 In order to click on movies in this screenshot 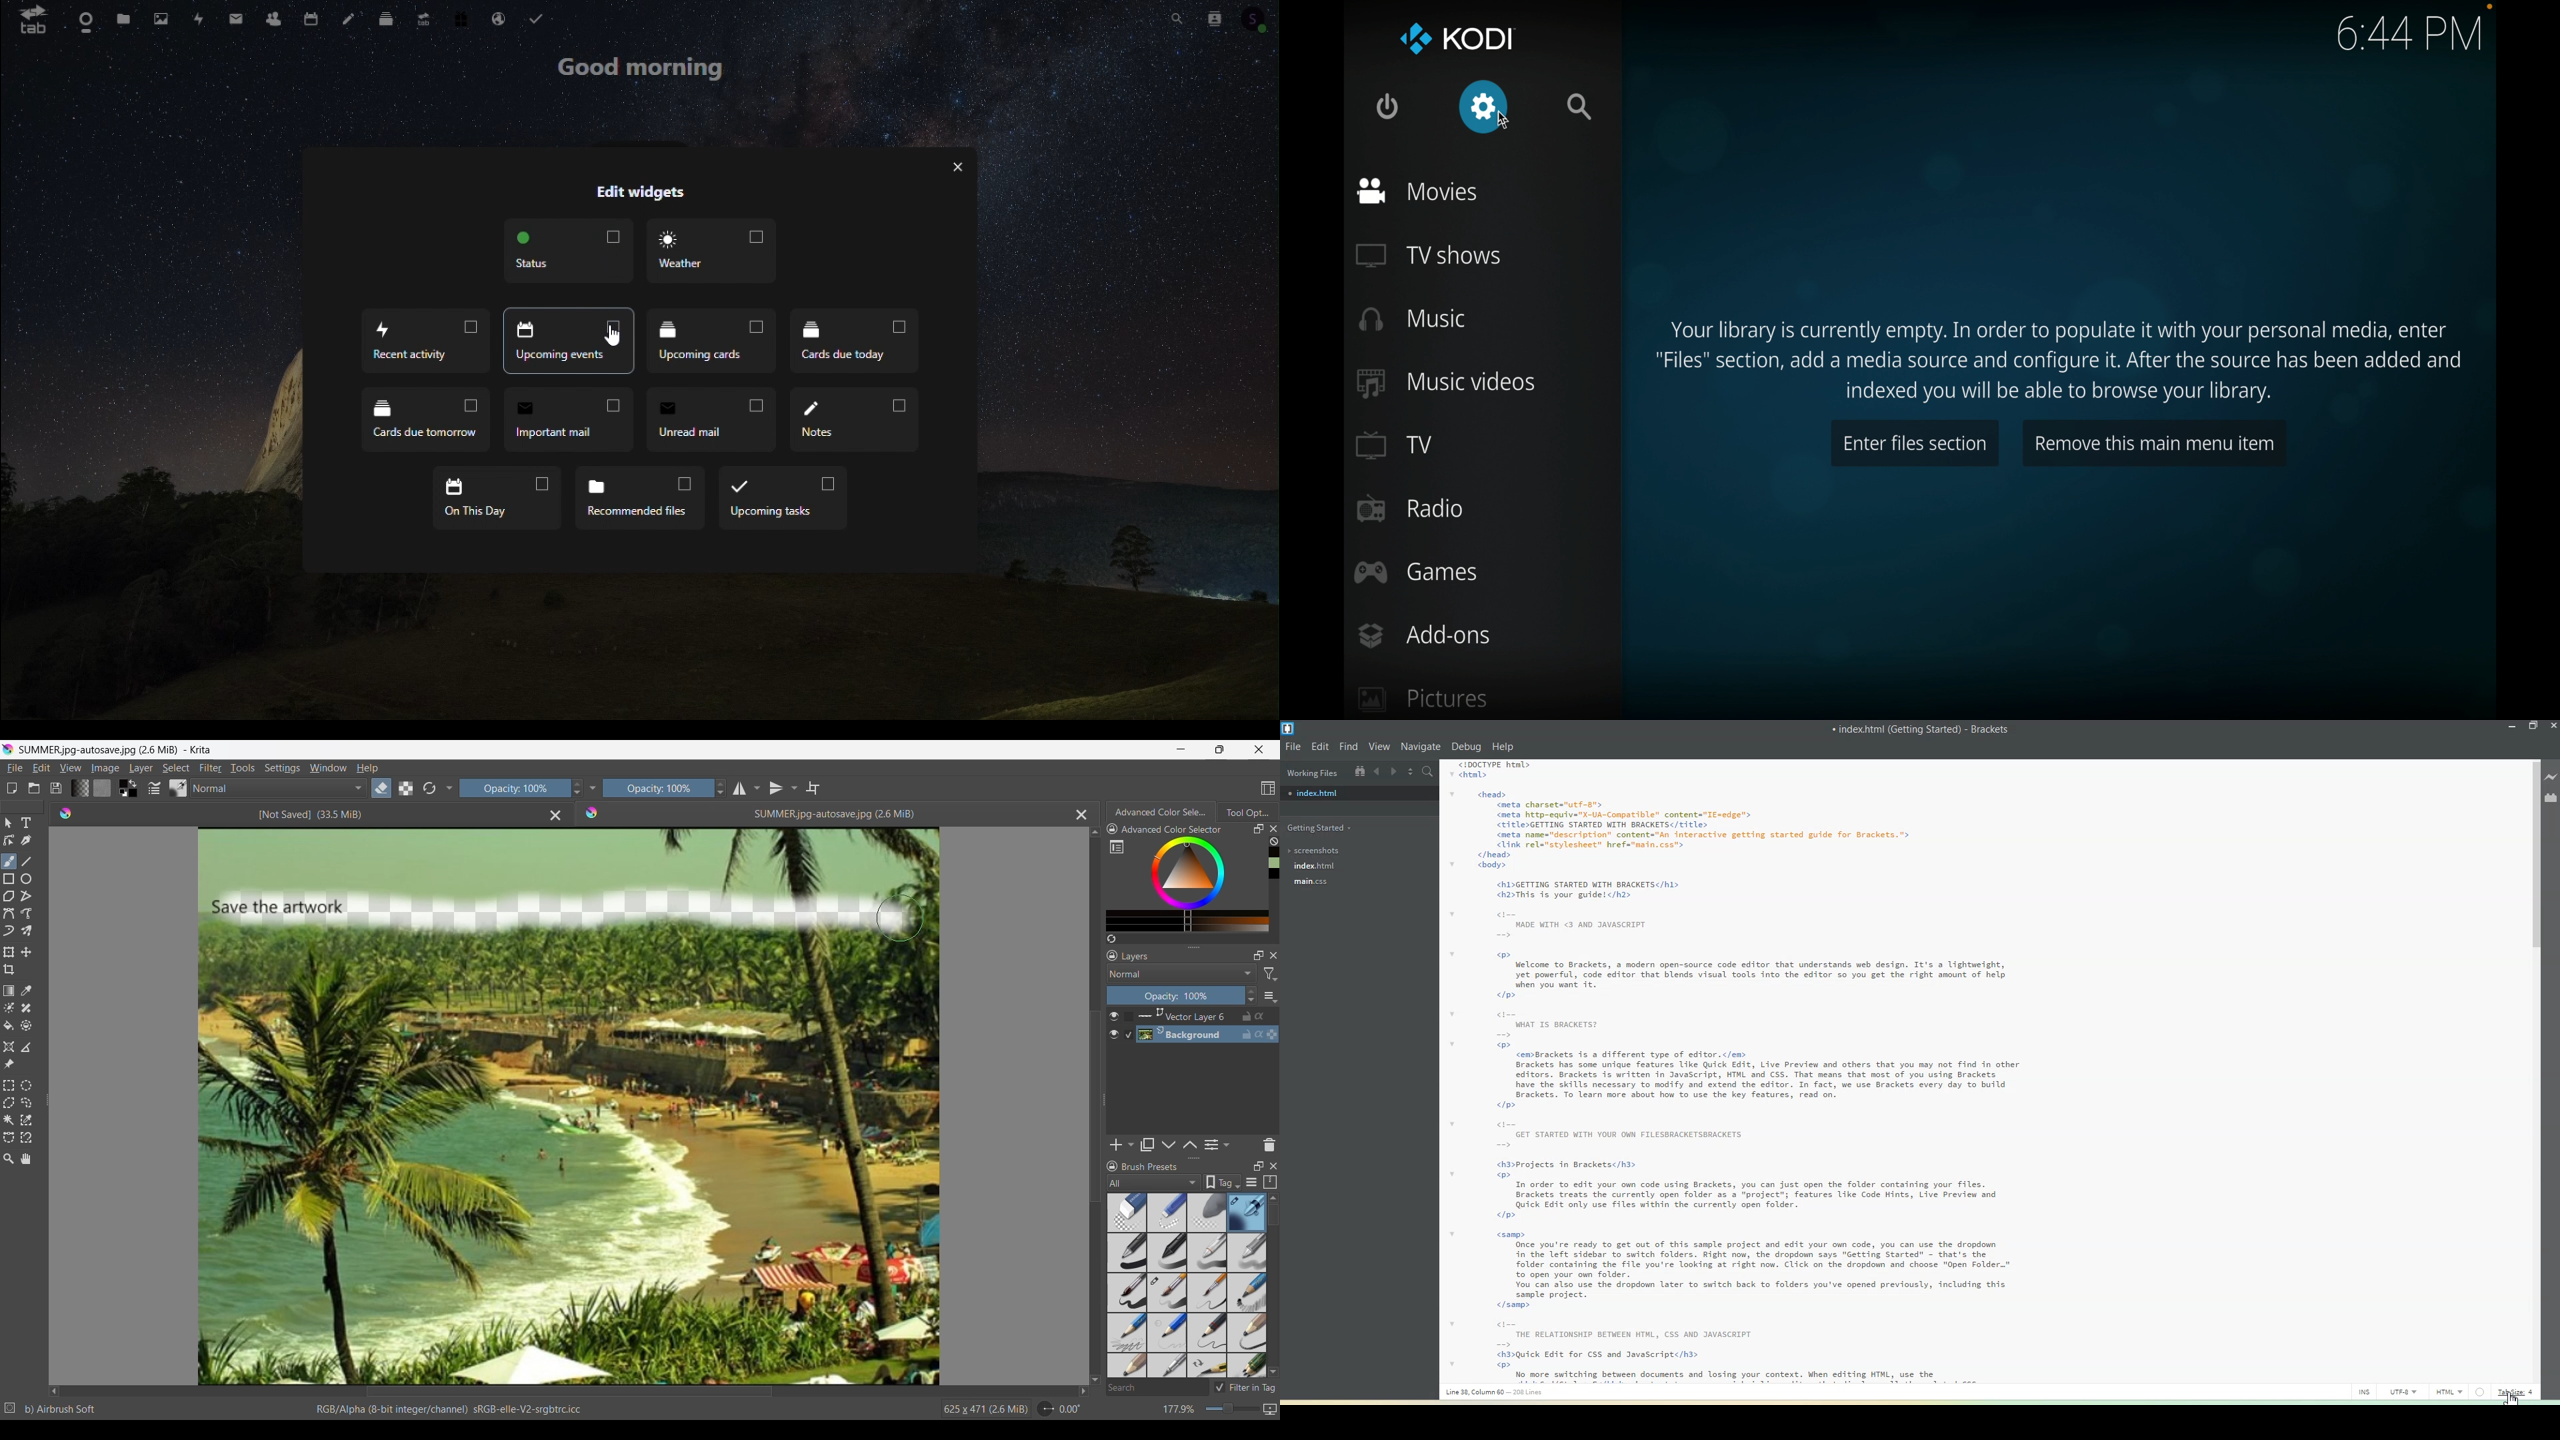, I will do `click(1417, 191)`.